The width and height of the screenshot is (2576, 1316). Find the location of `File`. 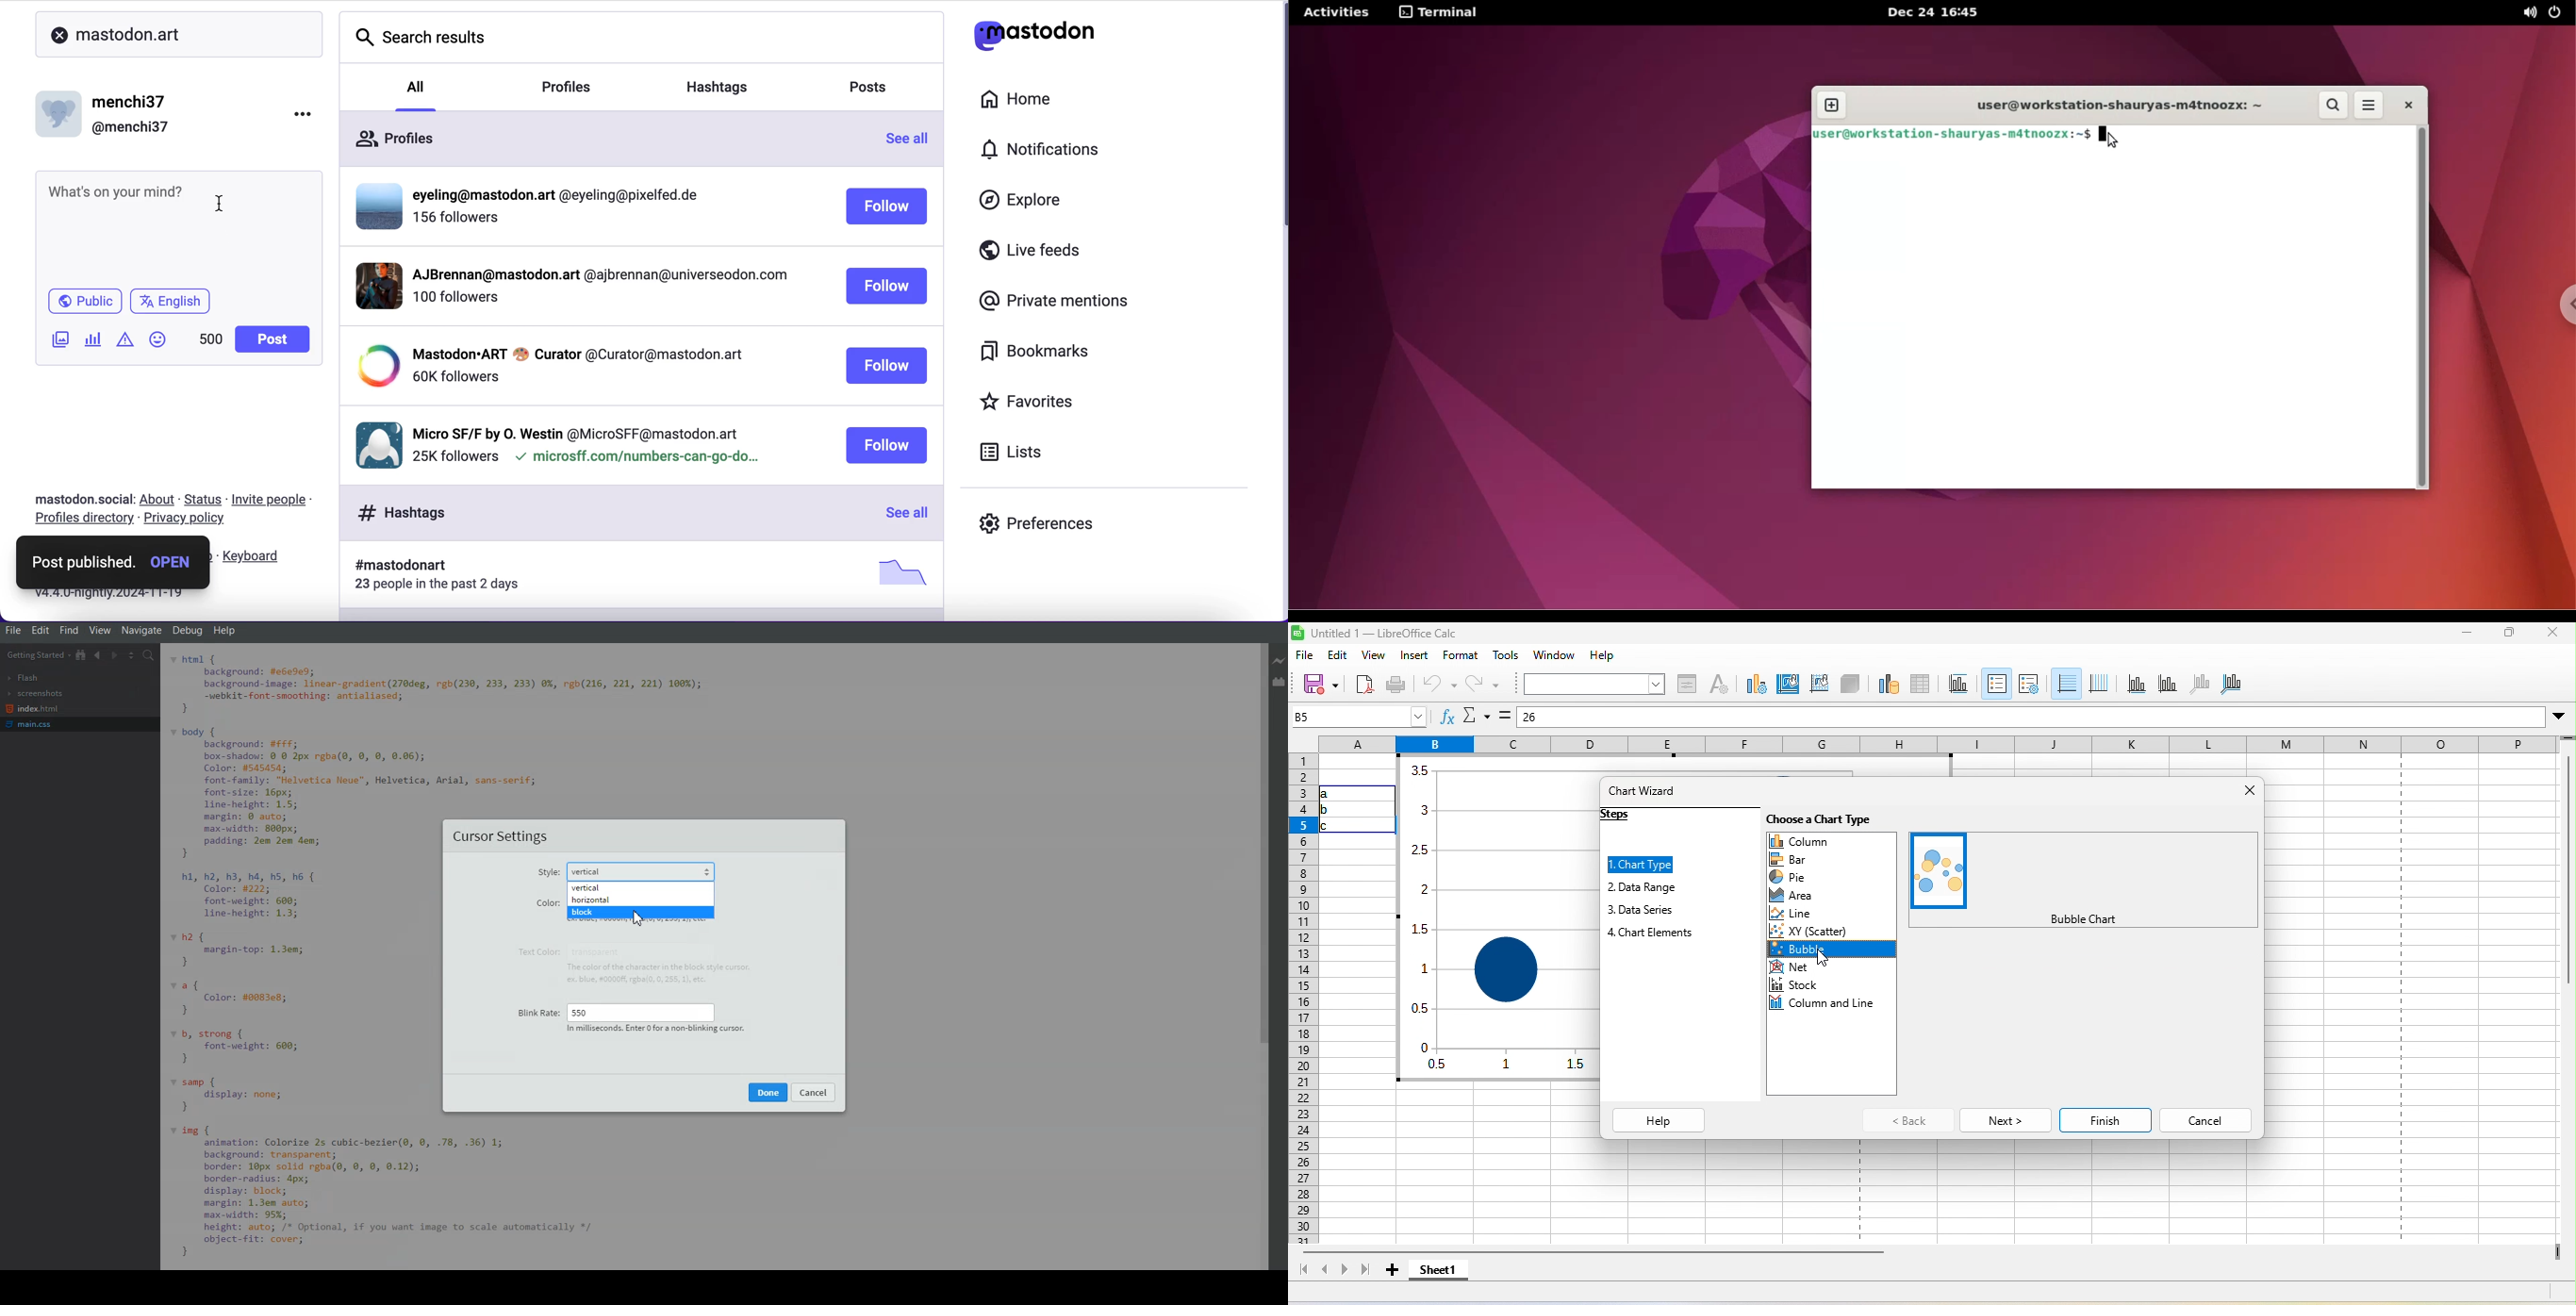

File is located at coordinates (13, 630).